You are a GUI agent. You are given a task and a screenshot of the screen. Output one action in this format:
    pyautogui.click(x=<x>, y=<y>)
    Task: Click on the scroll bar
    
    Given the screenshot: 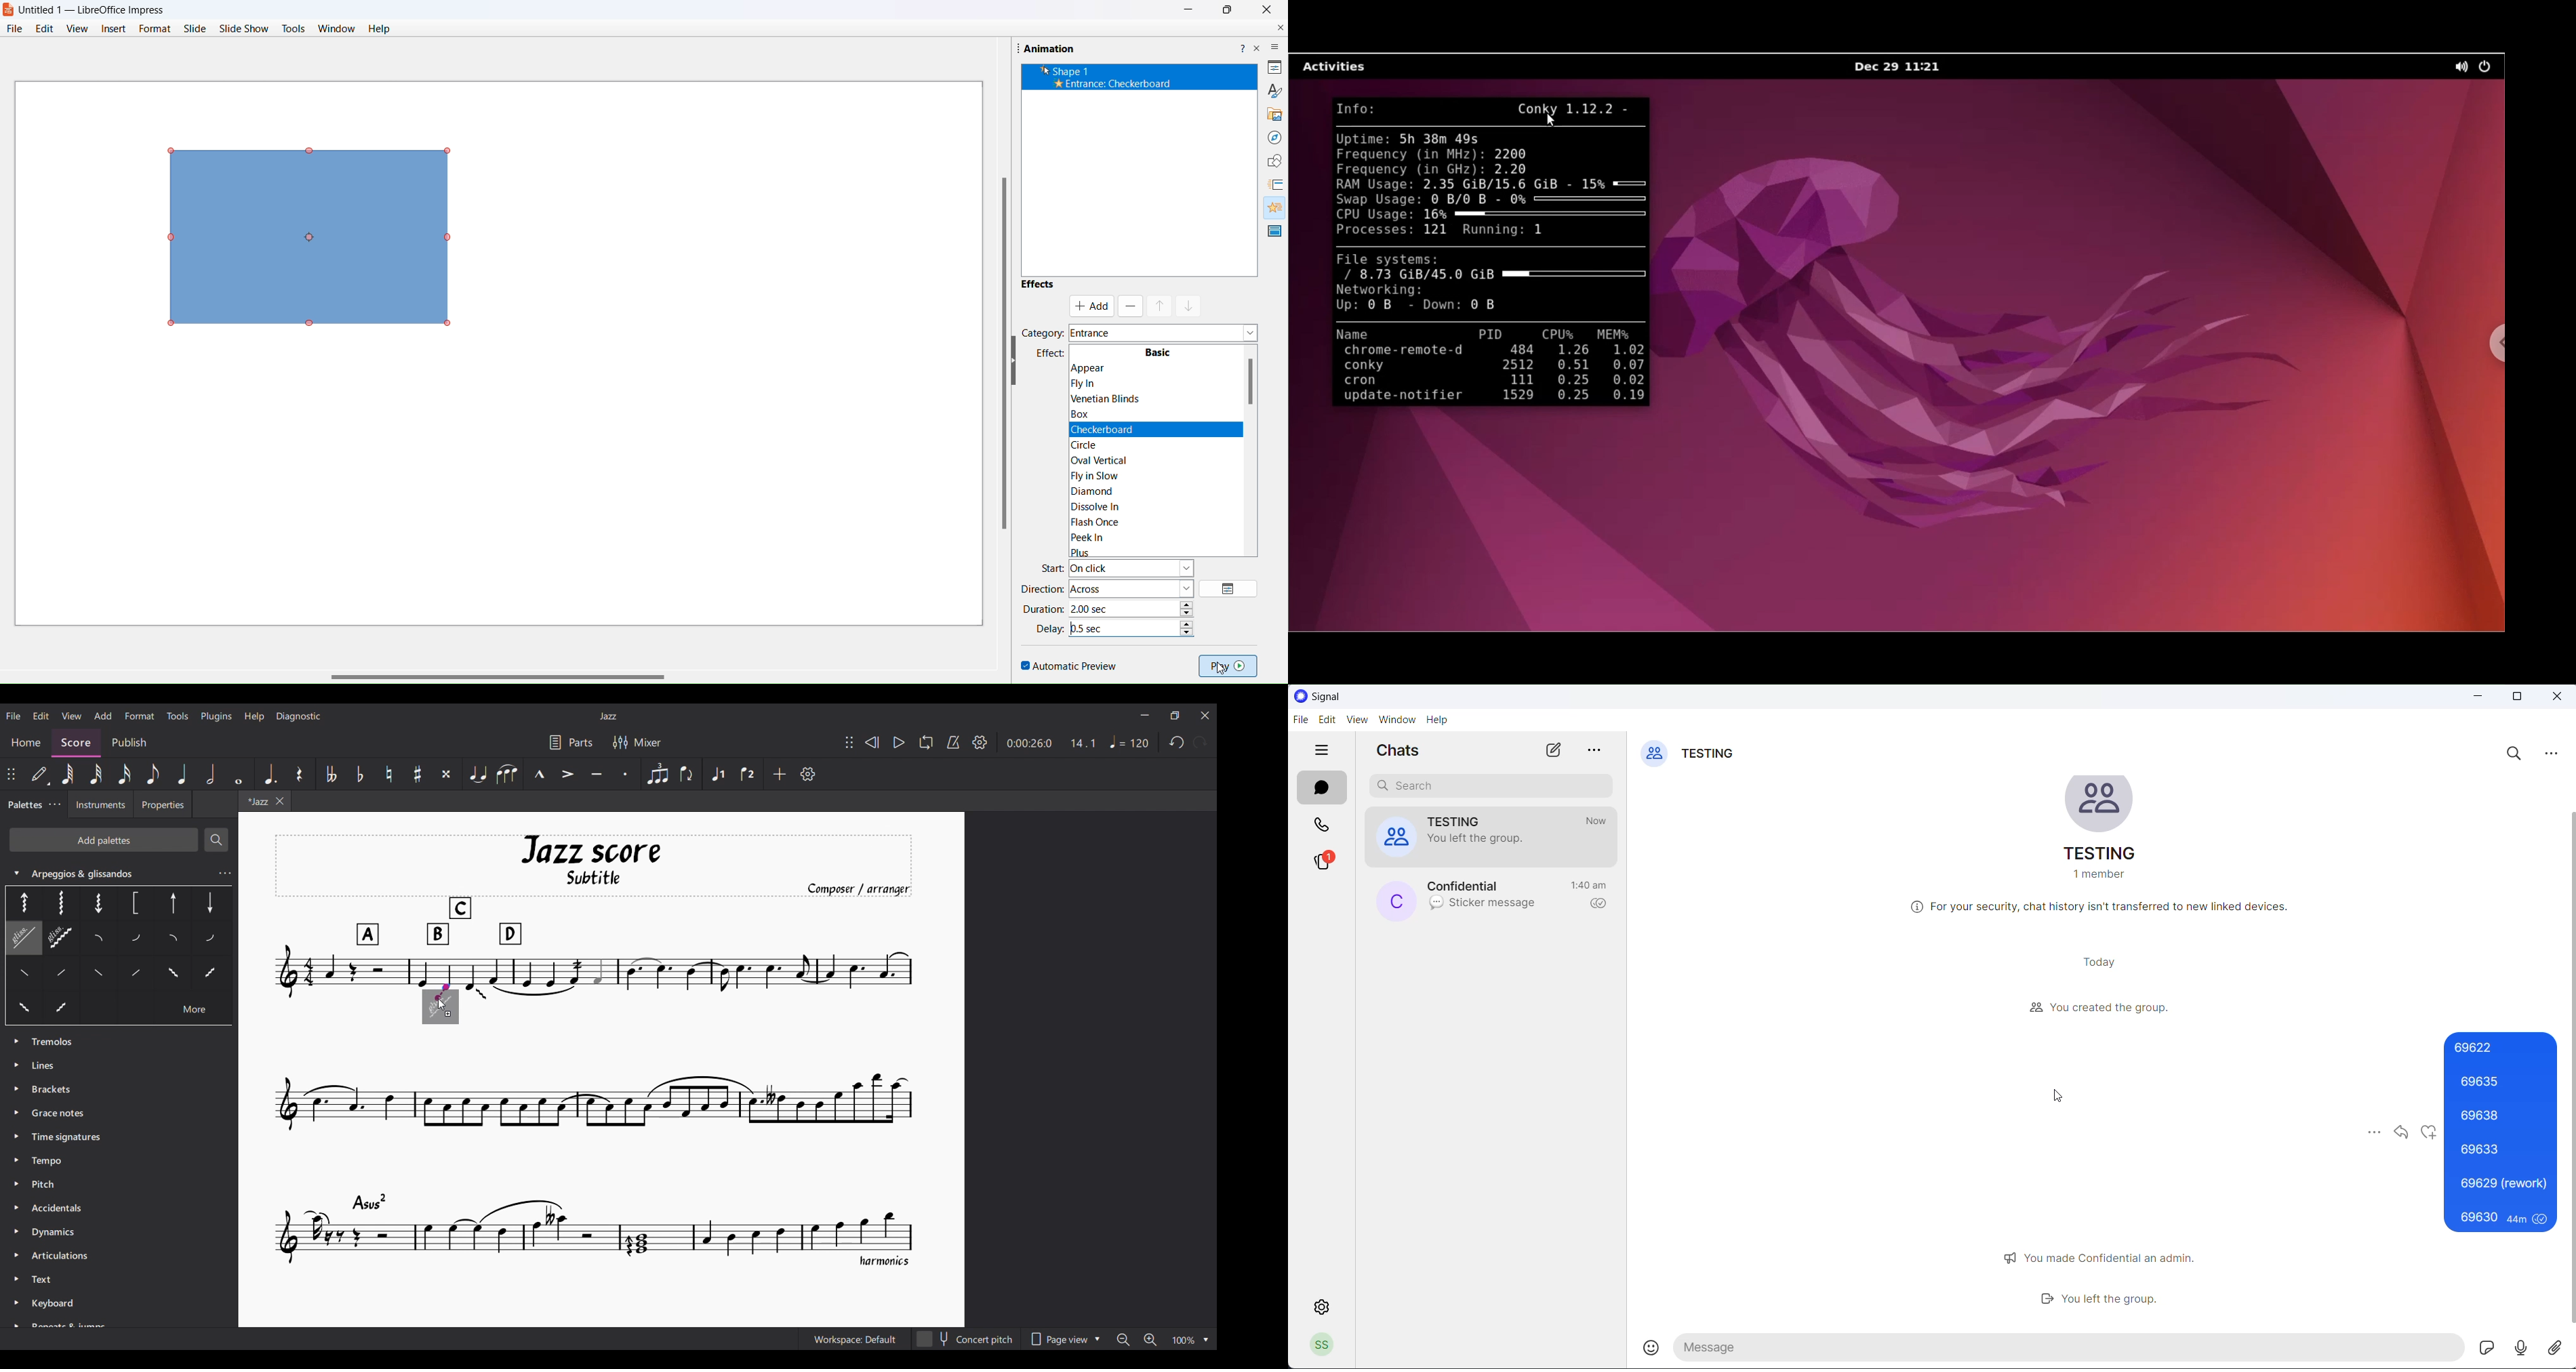 What is the action you would take?
    pyautogui.click(x=994, y=357)
    